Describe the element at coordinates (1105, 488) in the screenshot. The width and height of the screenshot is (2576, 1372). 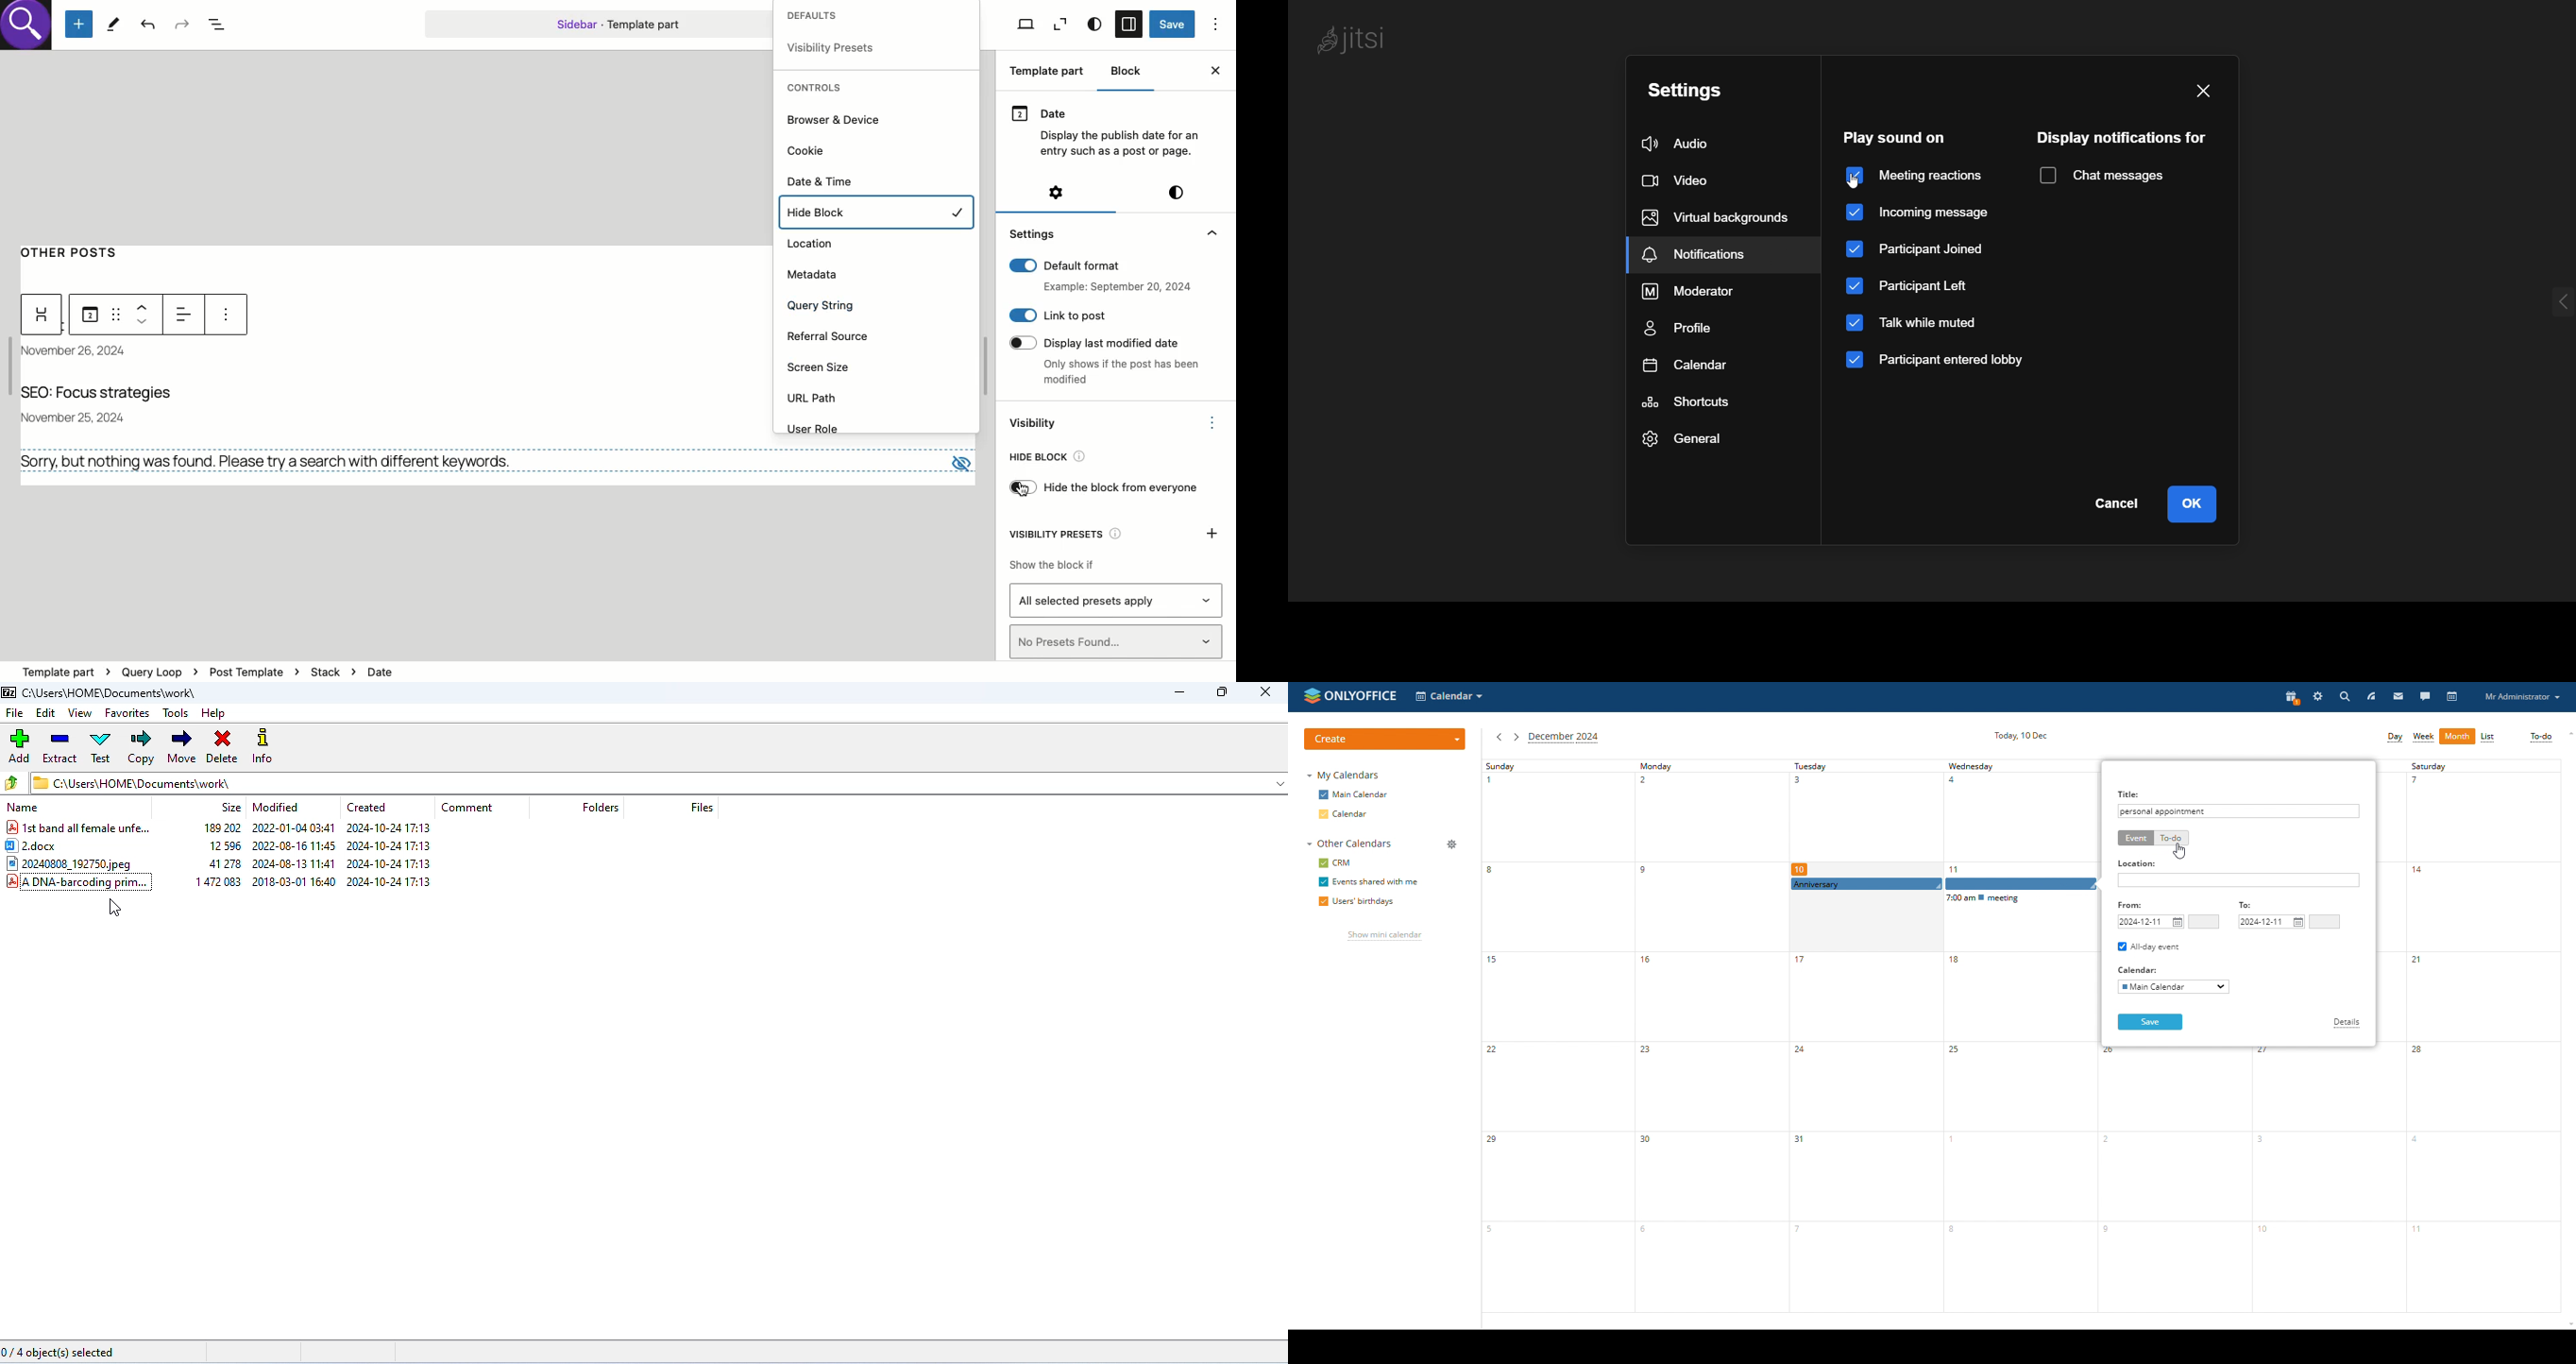
I see `Hide block from everyone` at that location.